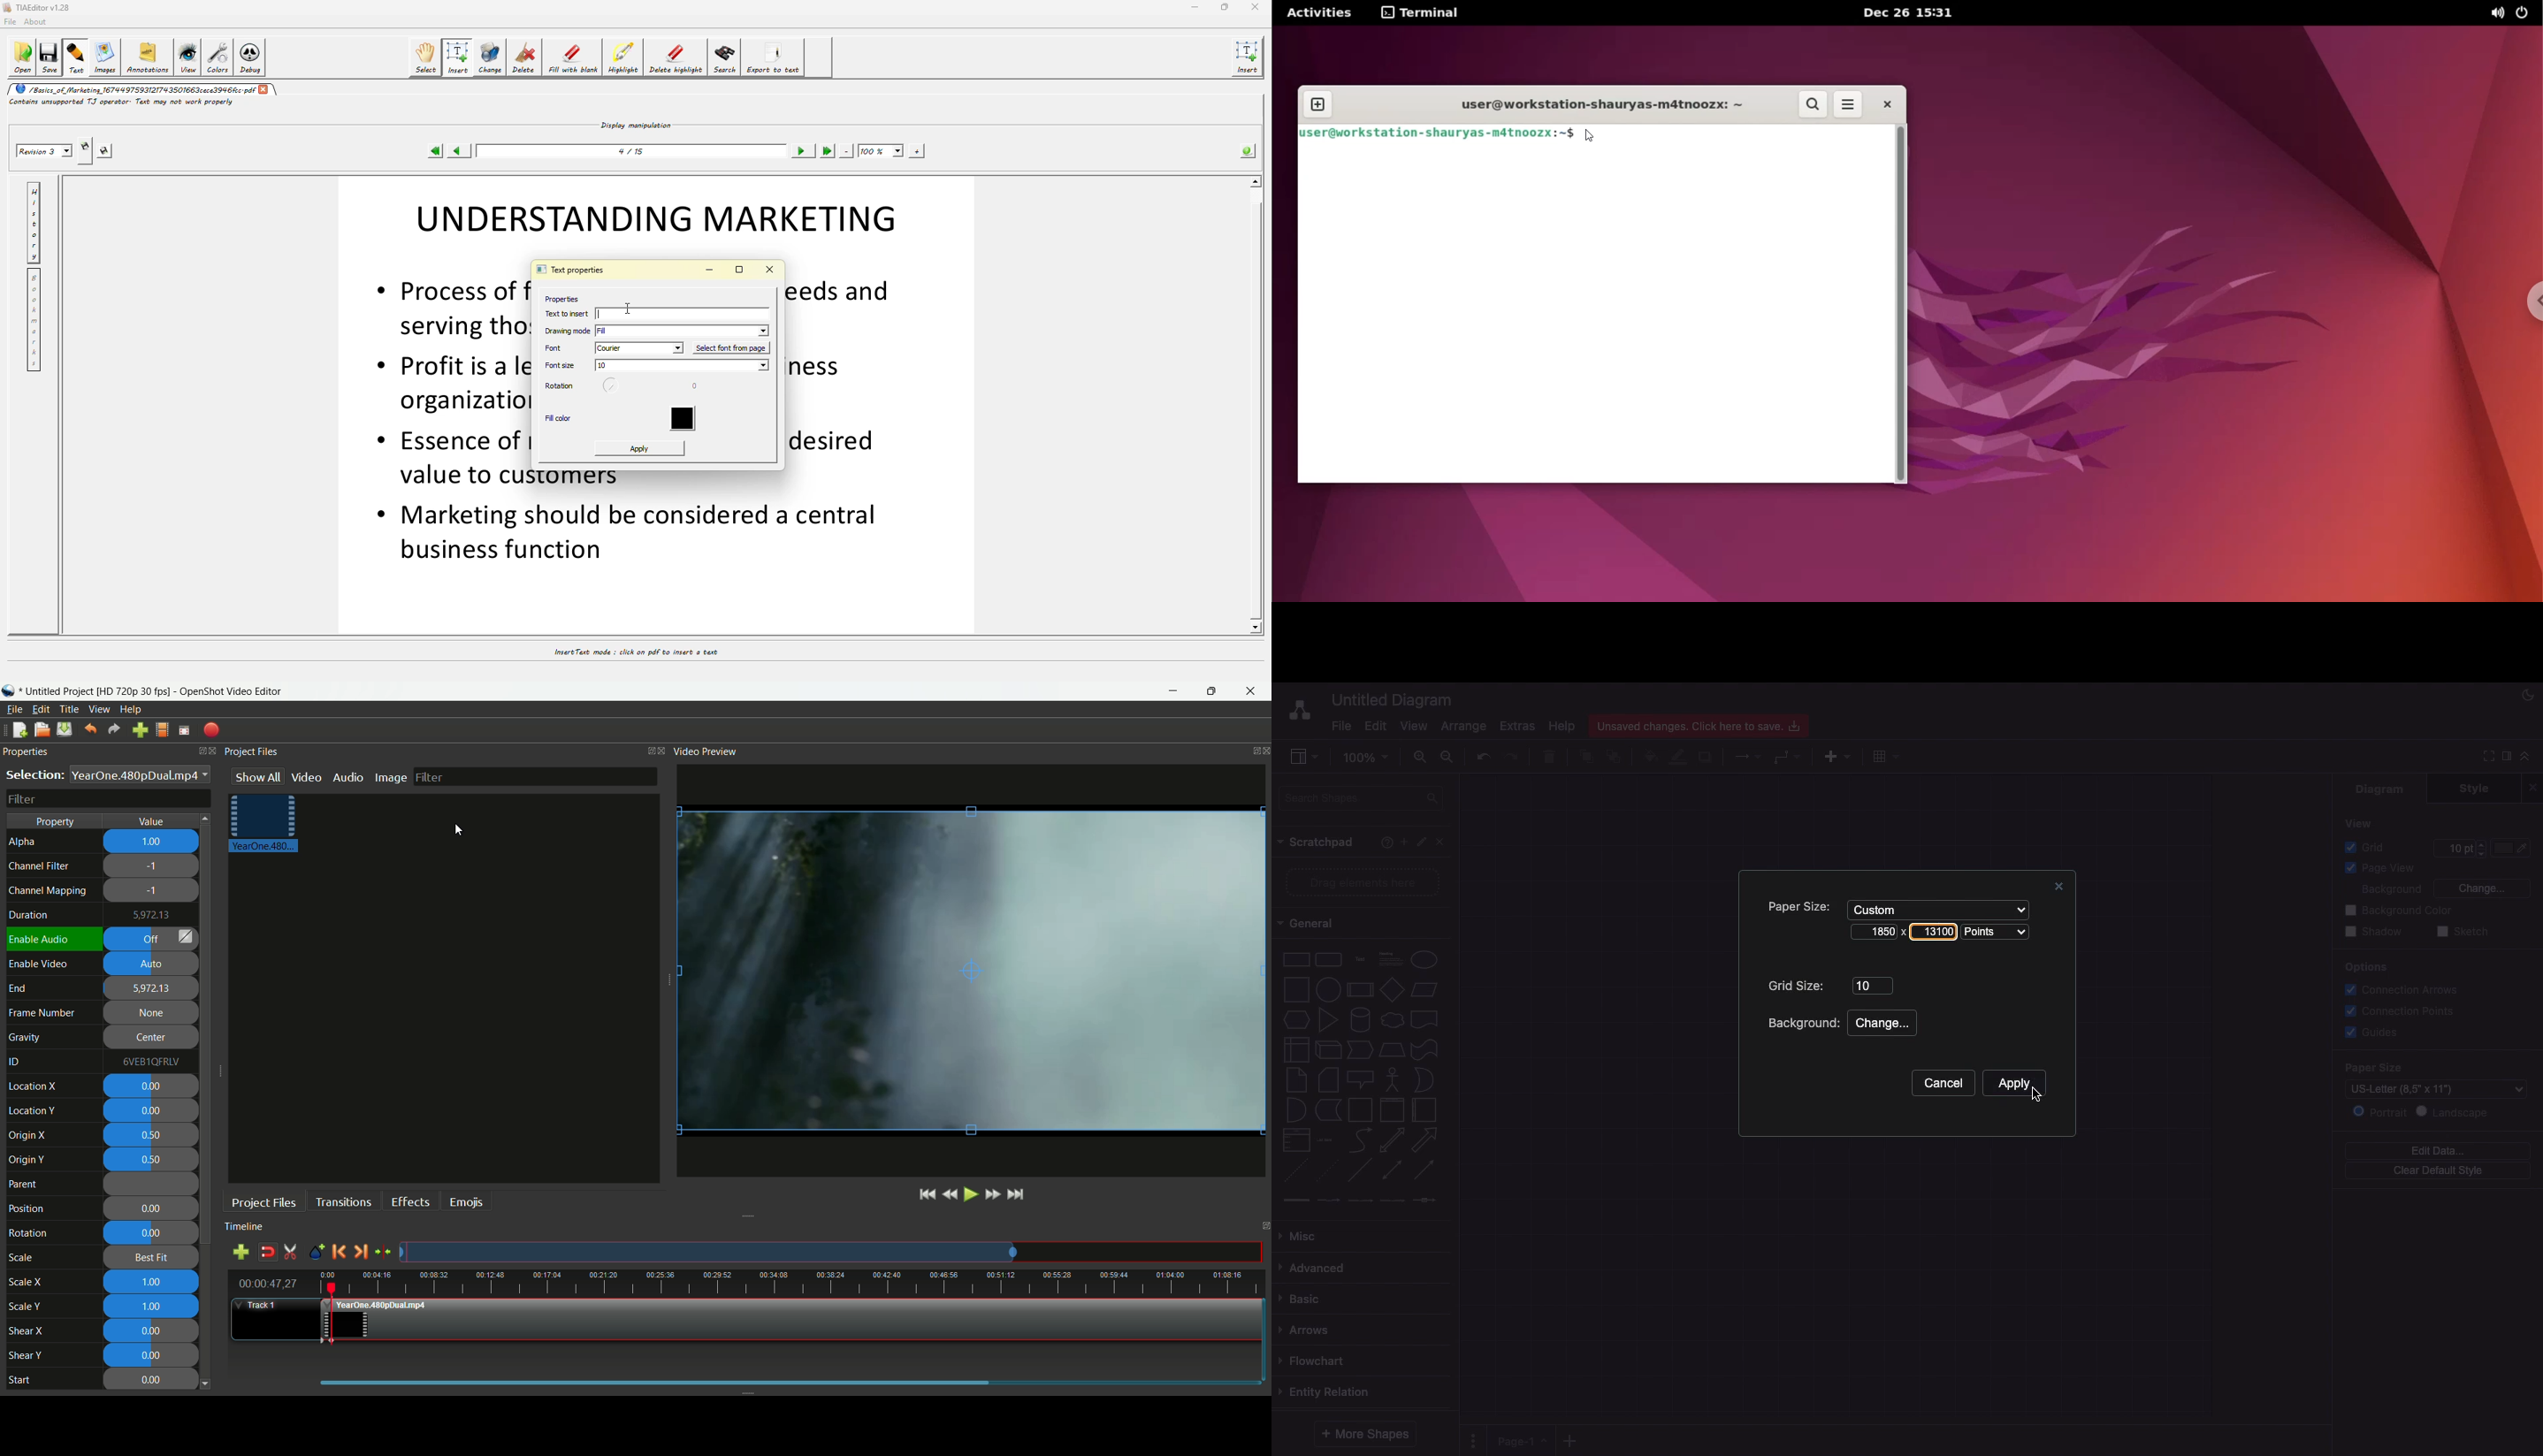 The height and width of the screenshot is (1456, 2548). Describe the element at coordinates (1390, 1050) in the screenshot. I see `Trapezoid` at that location.